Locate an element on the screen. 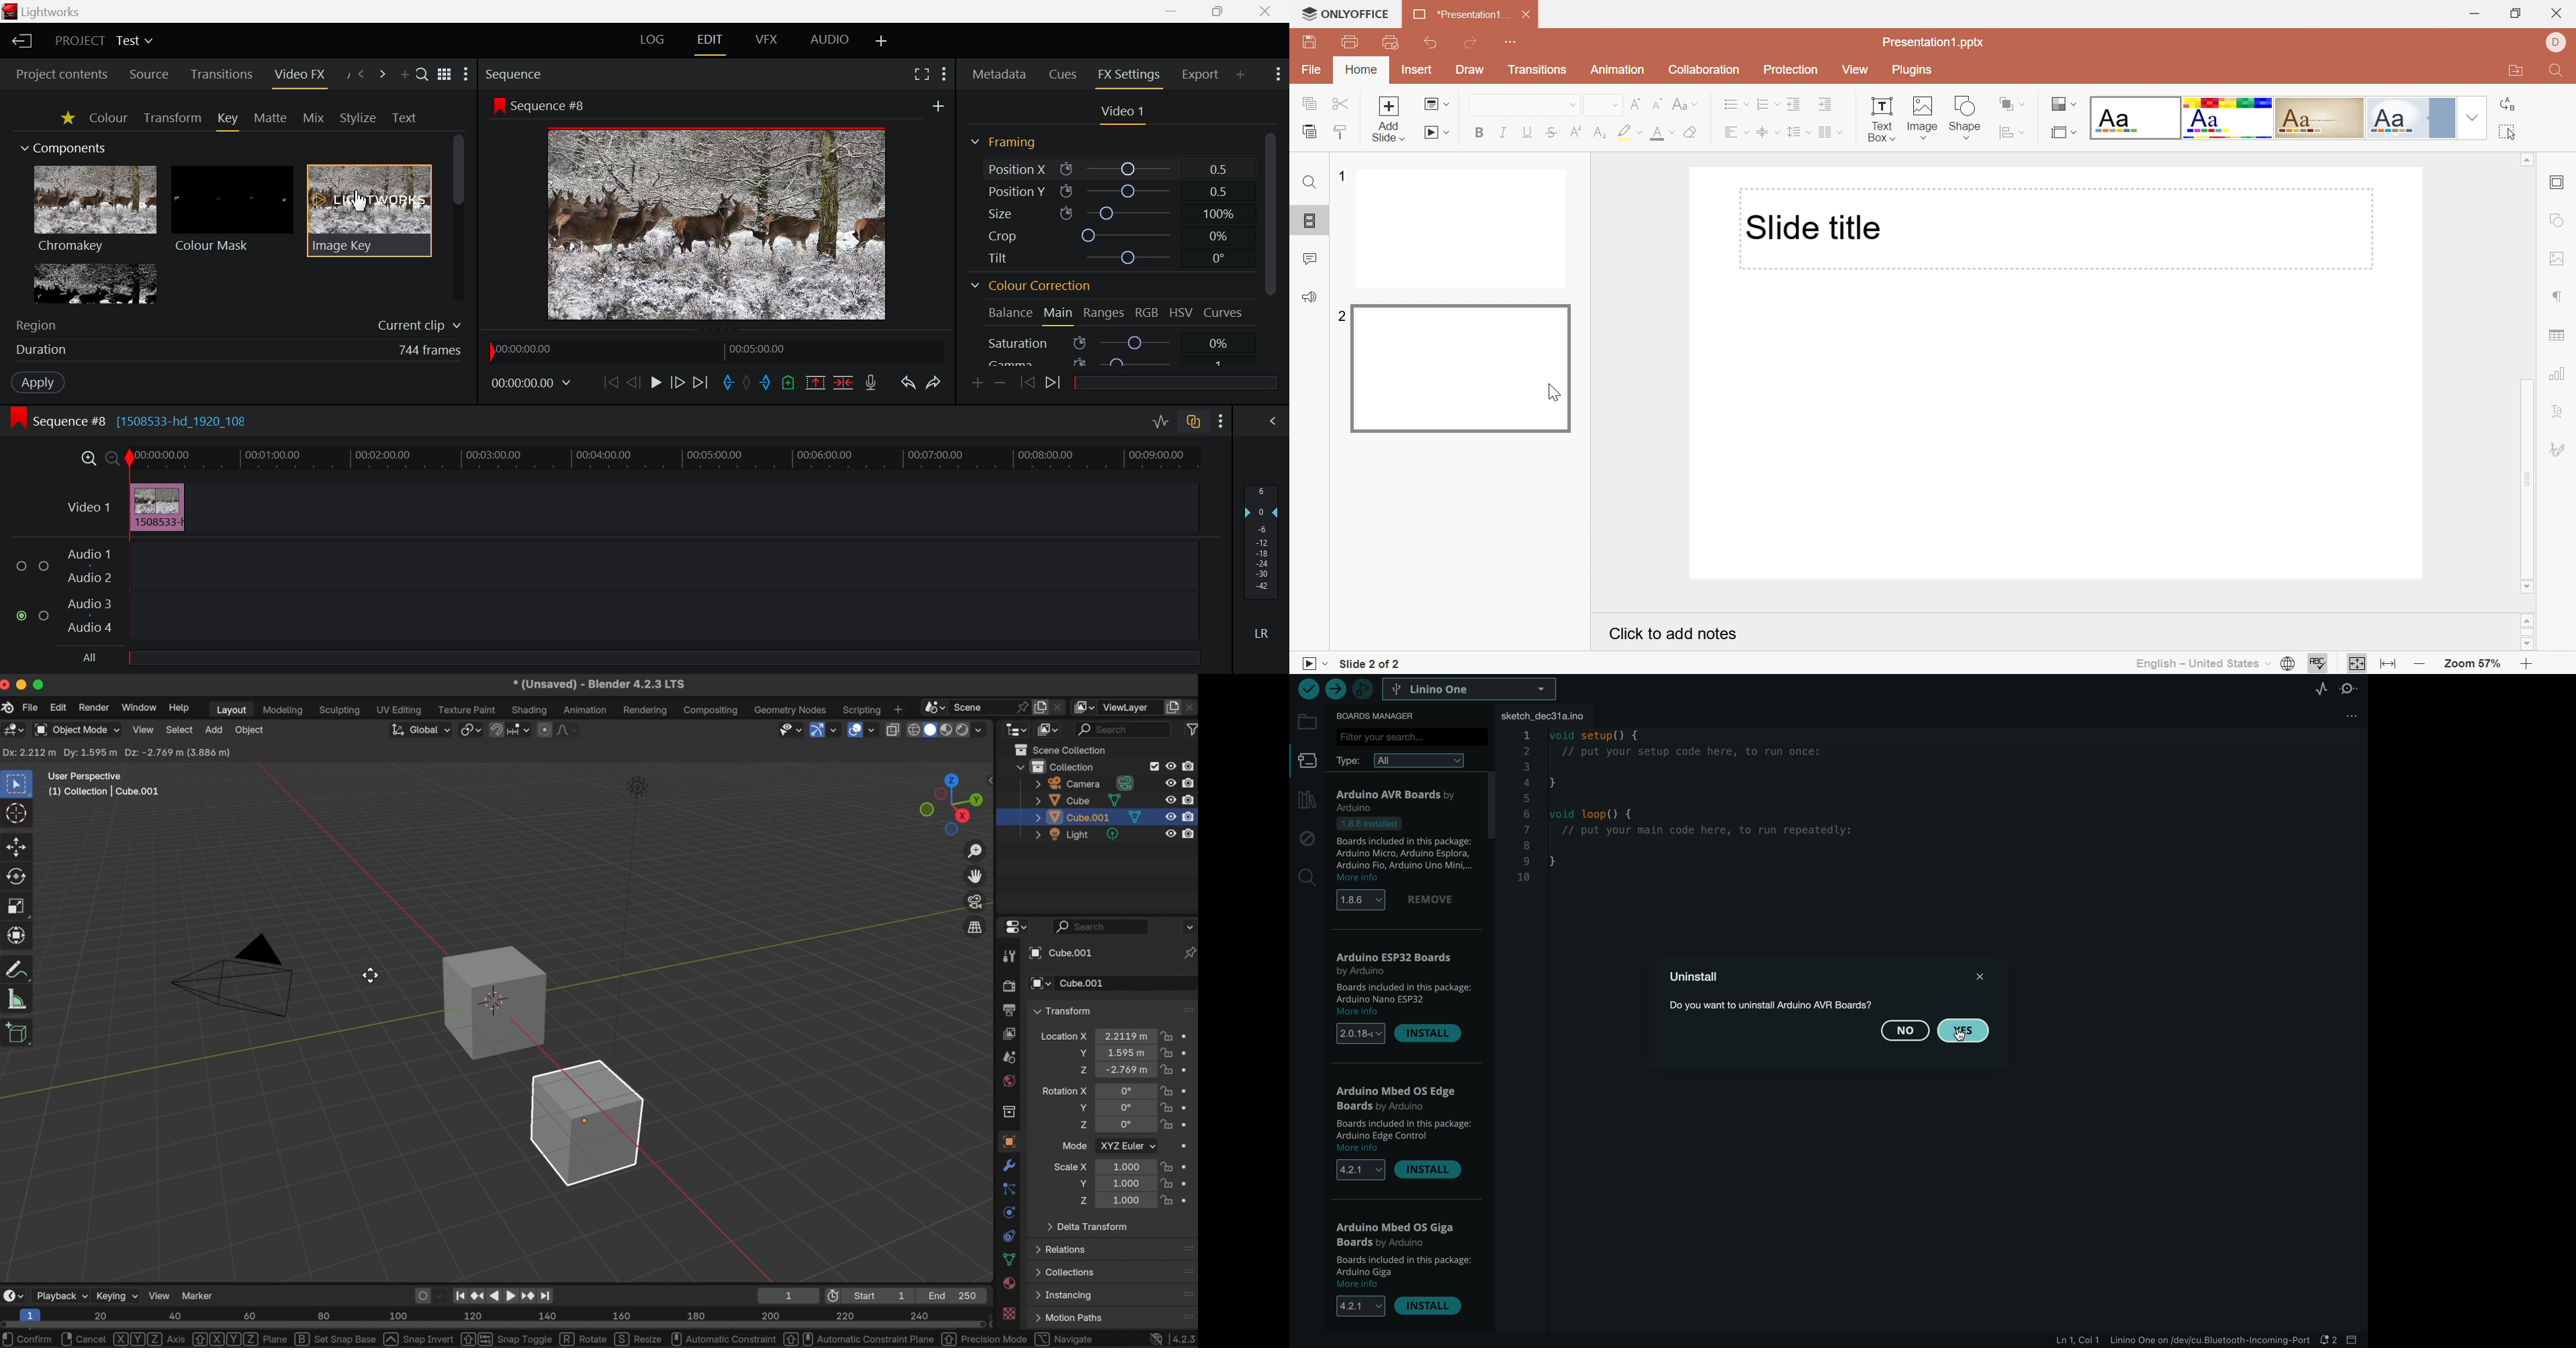 The height and width of the screenshot is (1372, 2576). close is located at coordinates (7, 685).